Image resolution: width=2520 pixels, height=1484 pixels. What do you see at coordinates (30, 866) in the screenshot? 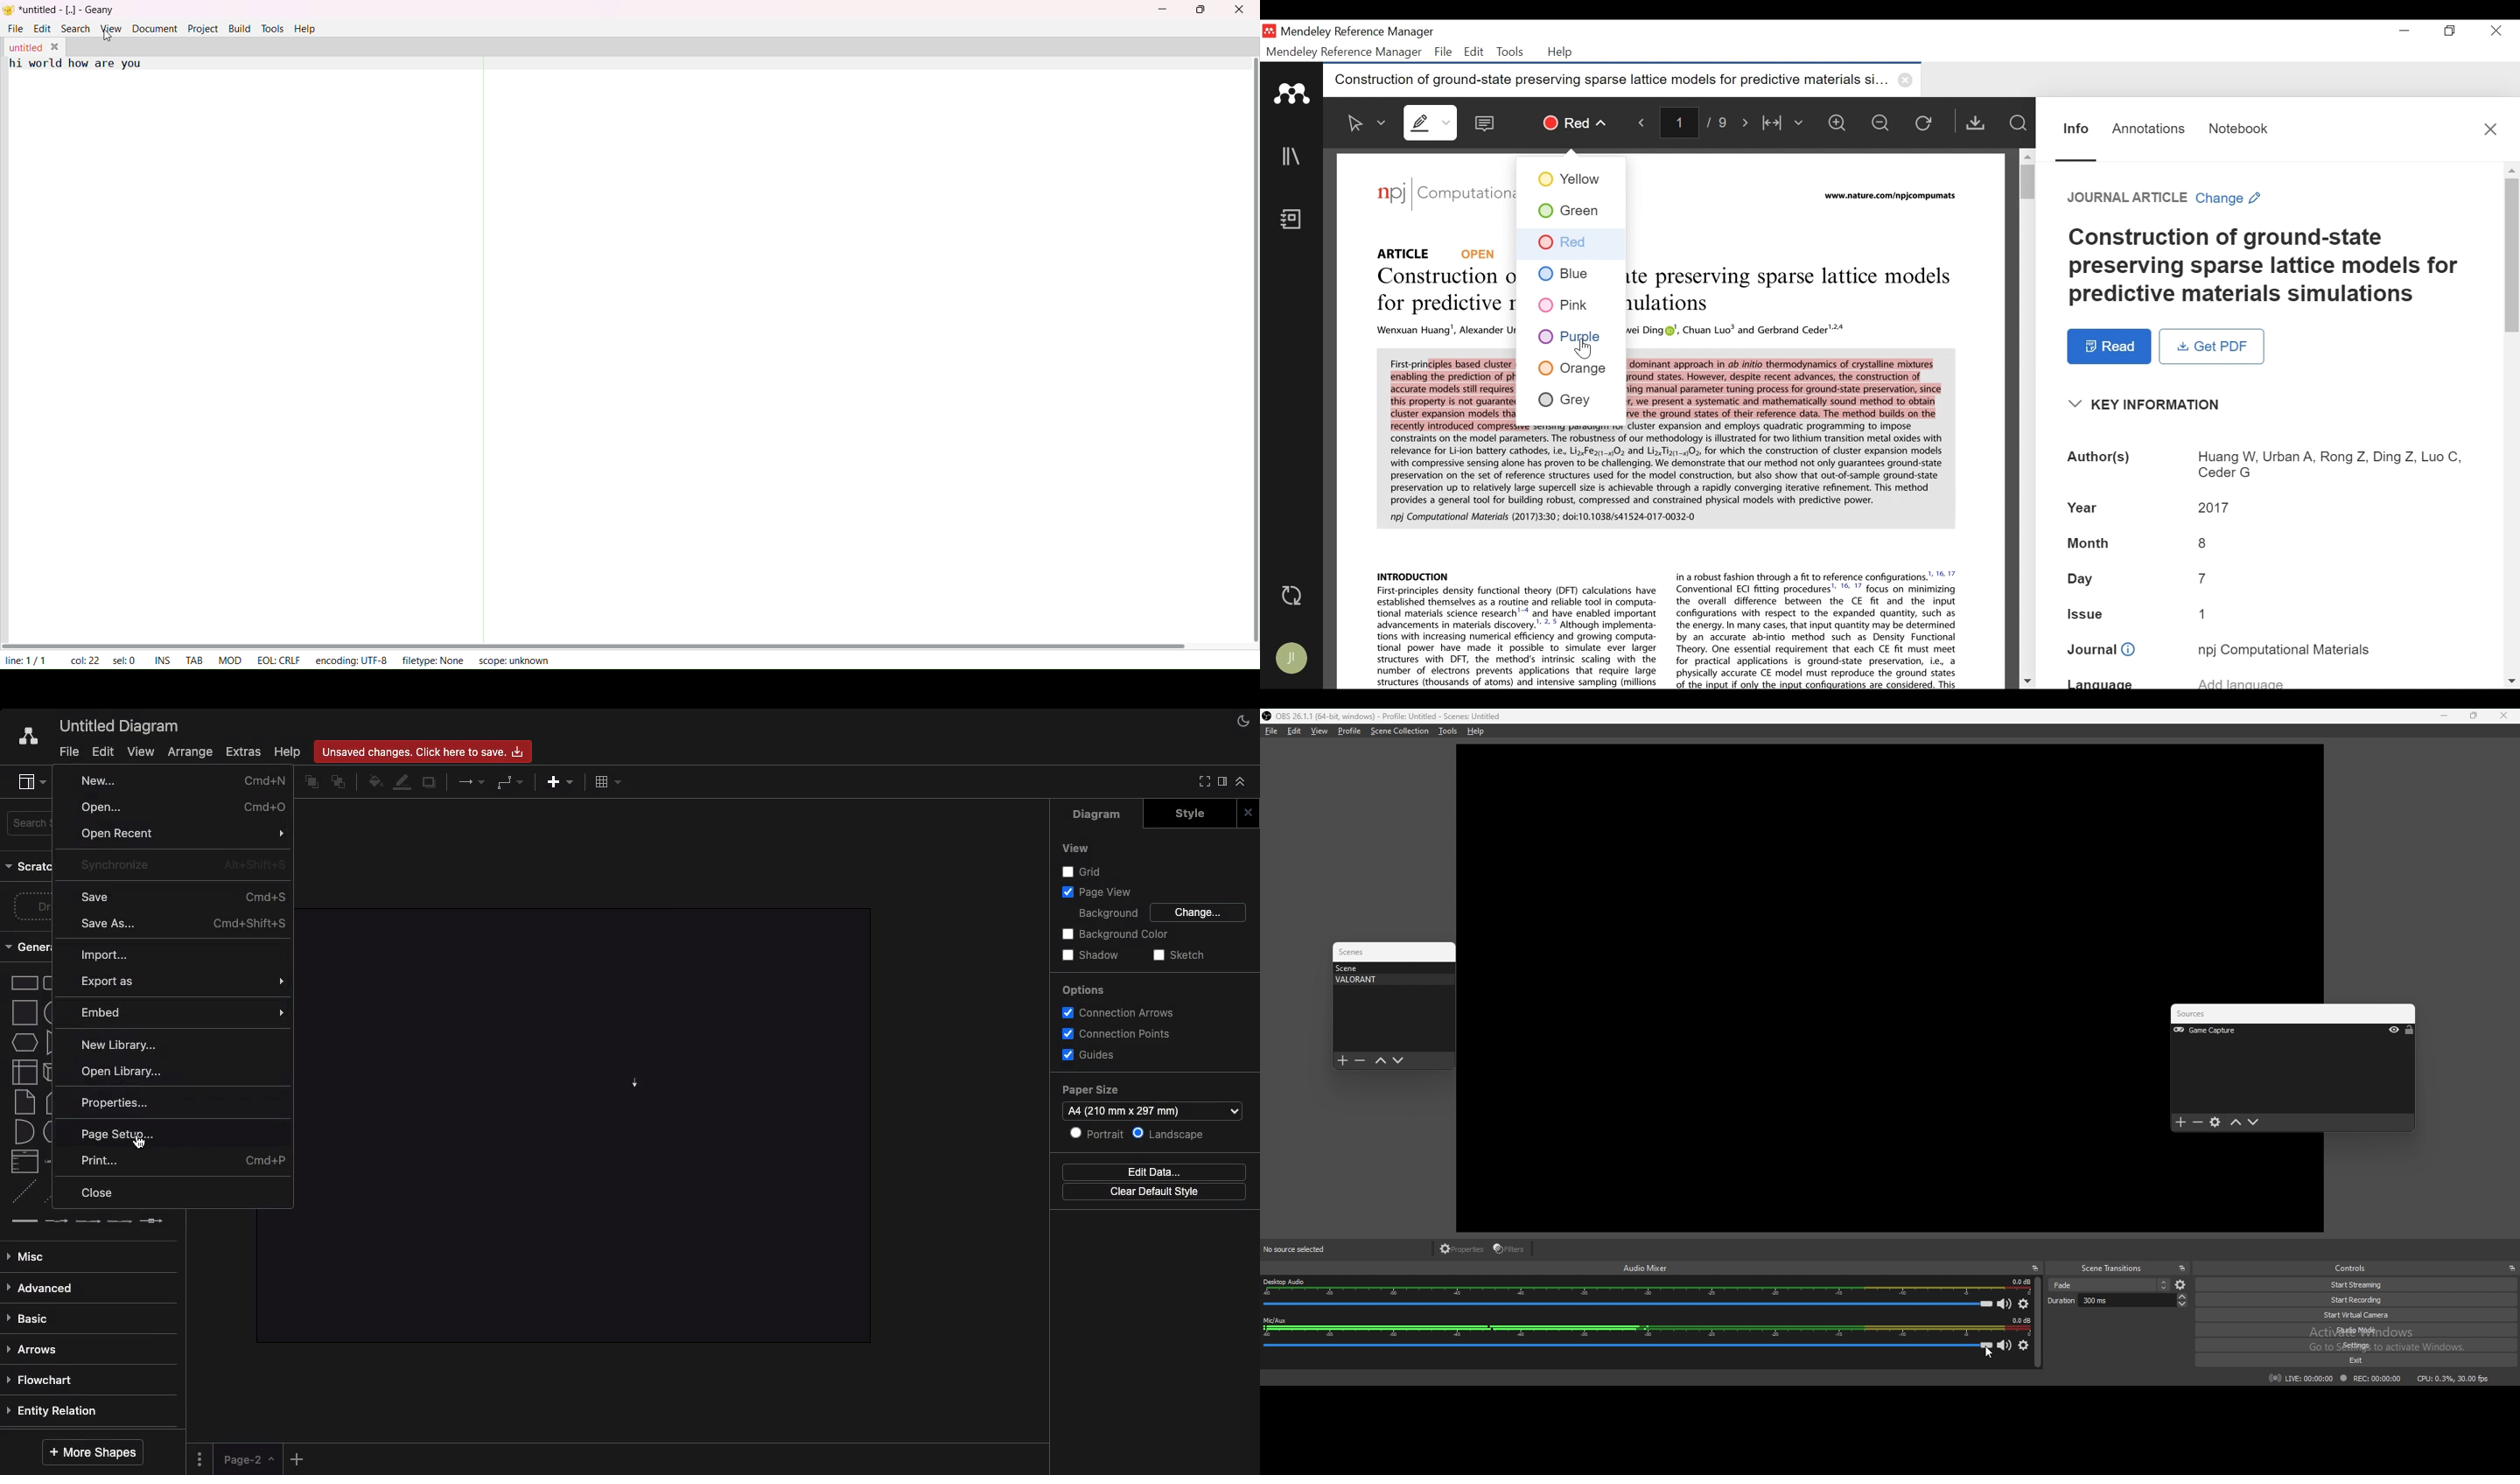
I see `Scratchpad` at bounding box center [30, 866].